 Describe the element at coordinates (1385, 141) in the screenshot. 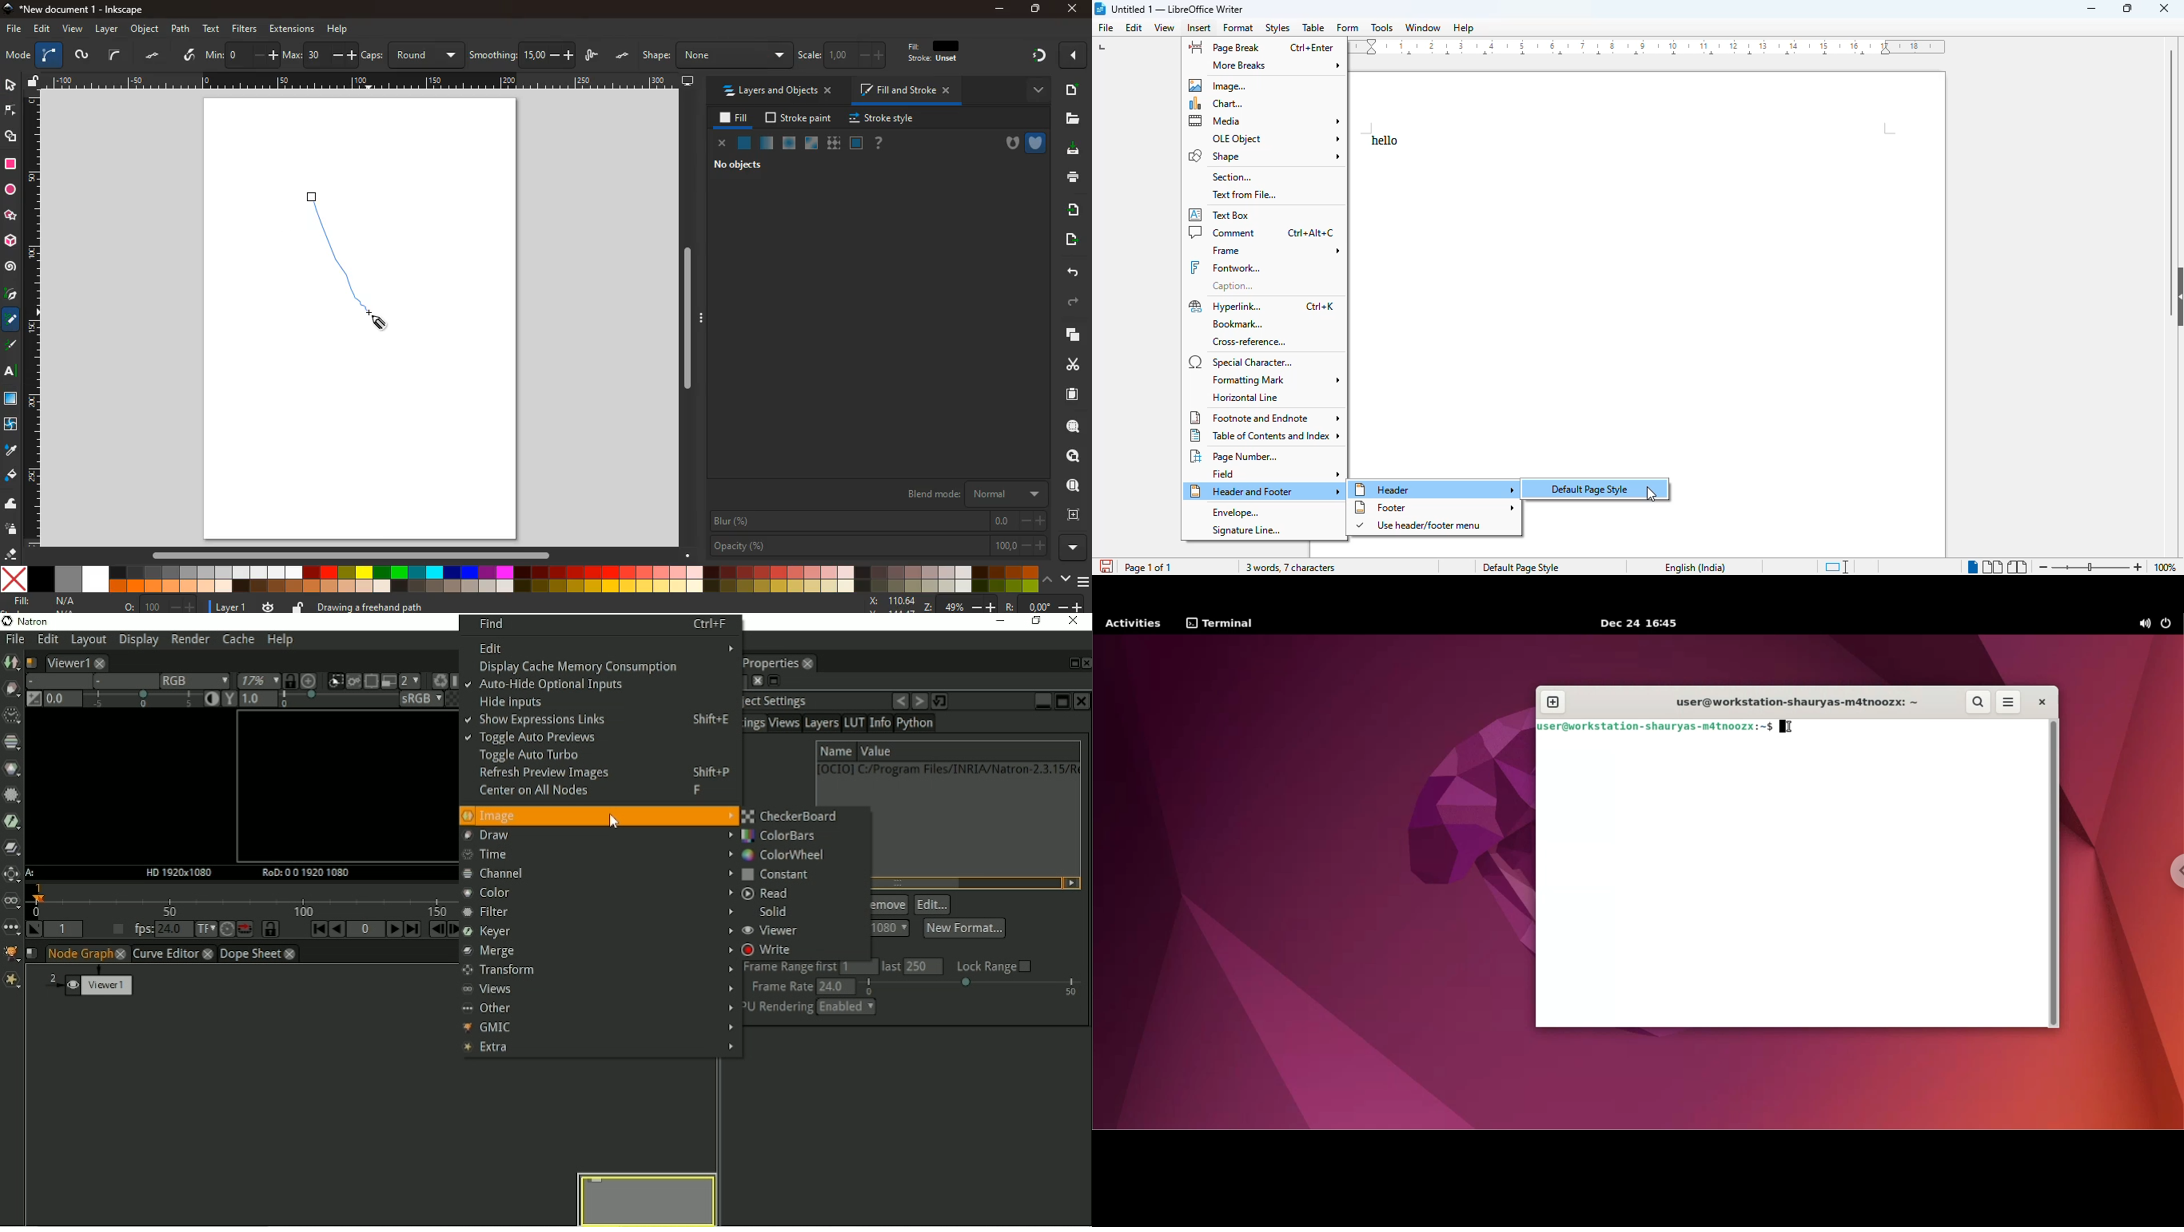

I see `text` at that location.